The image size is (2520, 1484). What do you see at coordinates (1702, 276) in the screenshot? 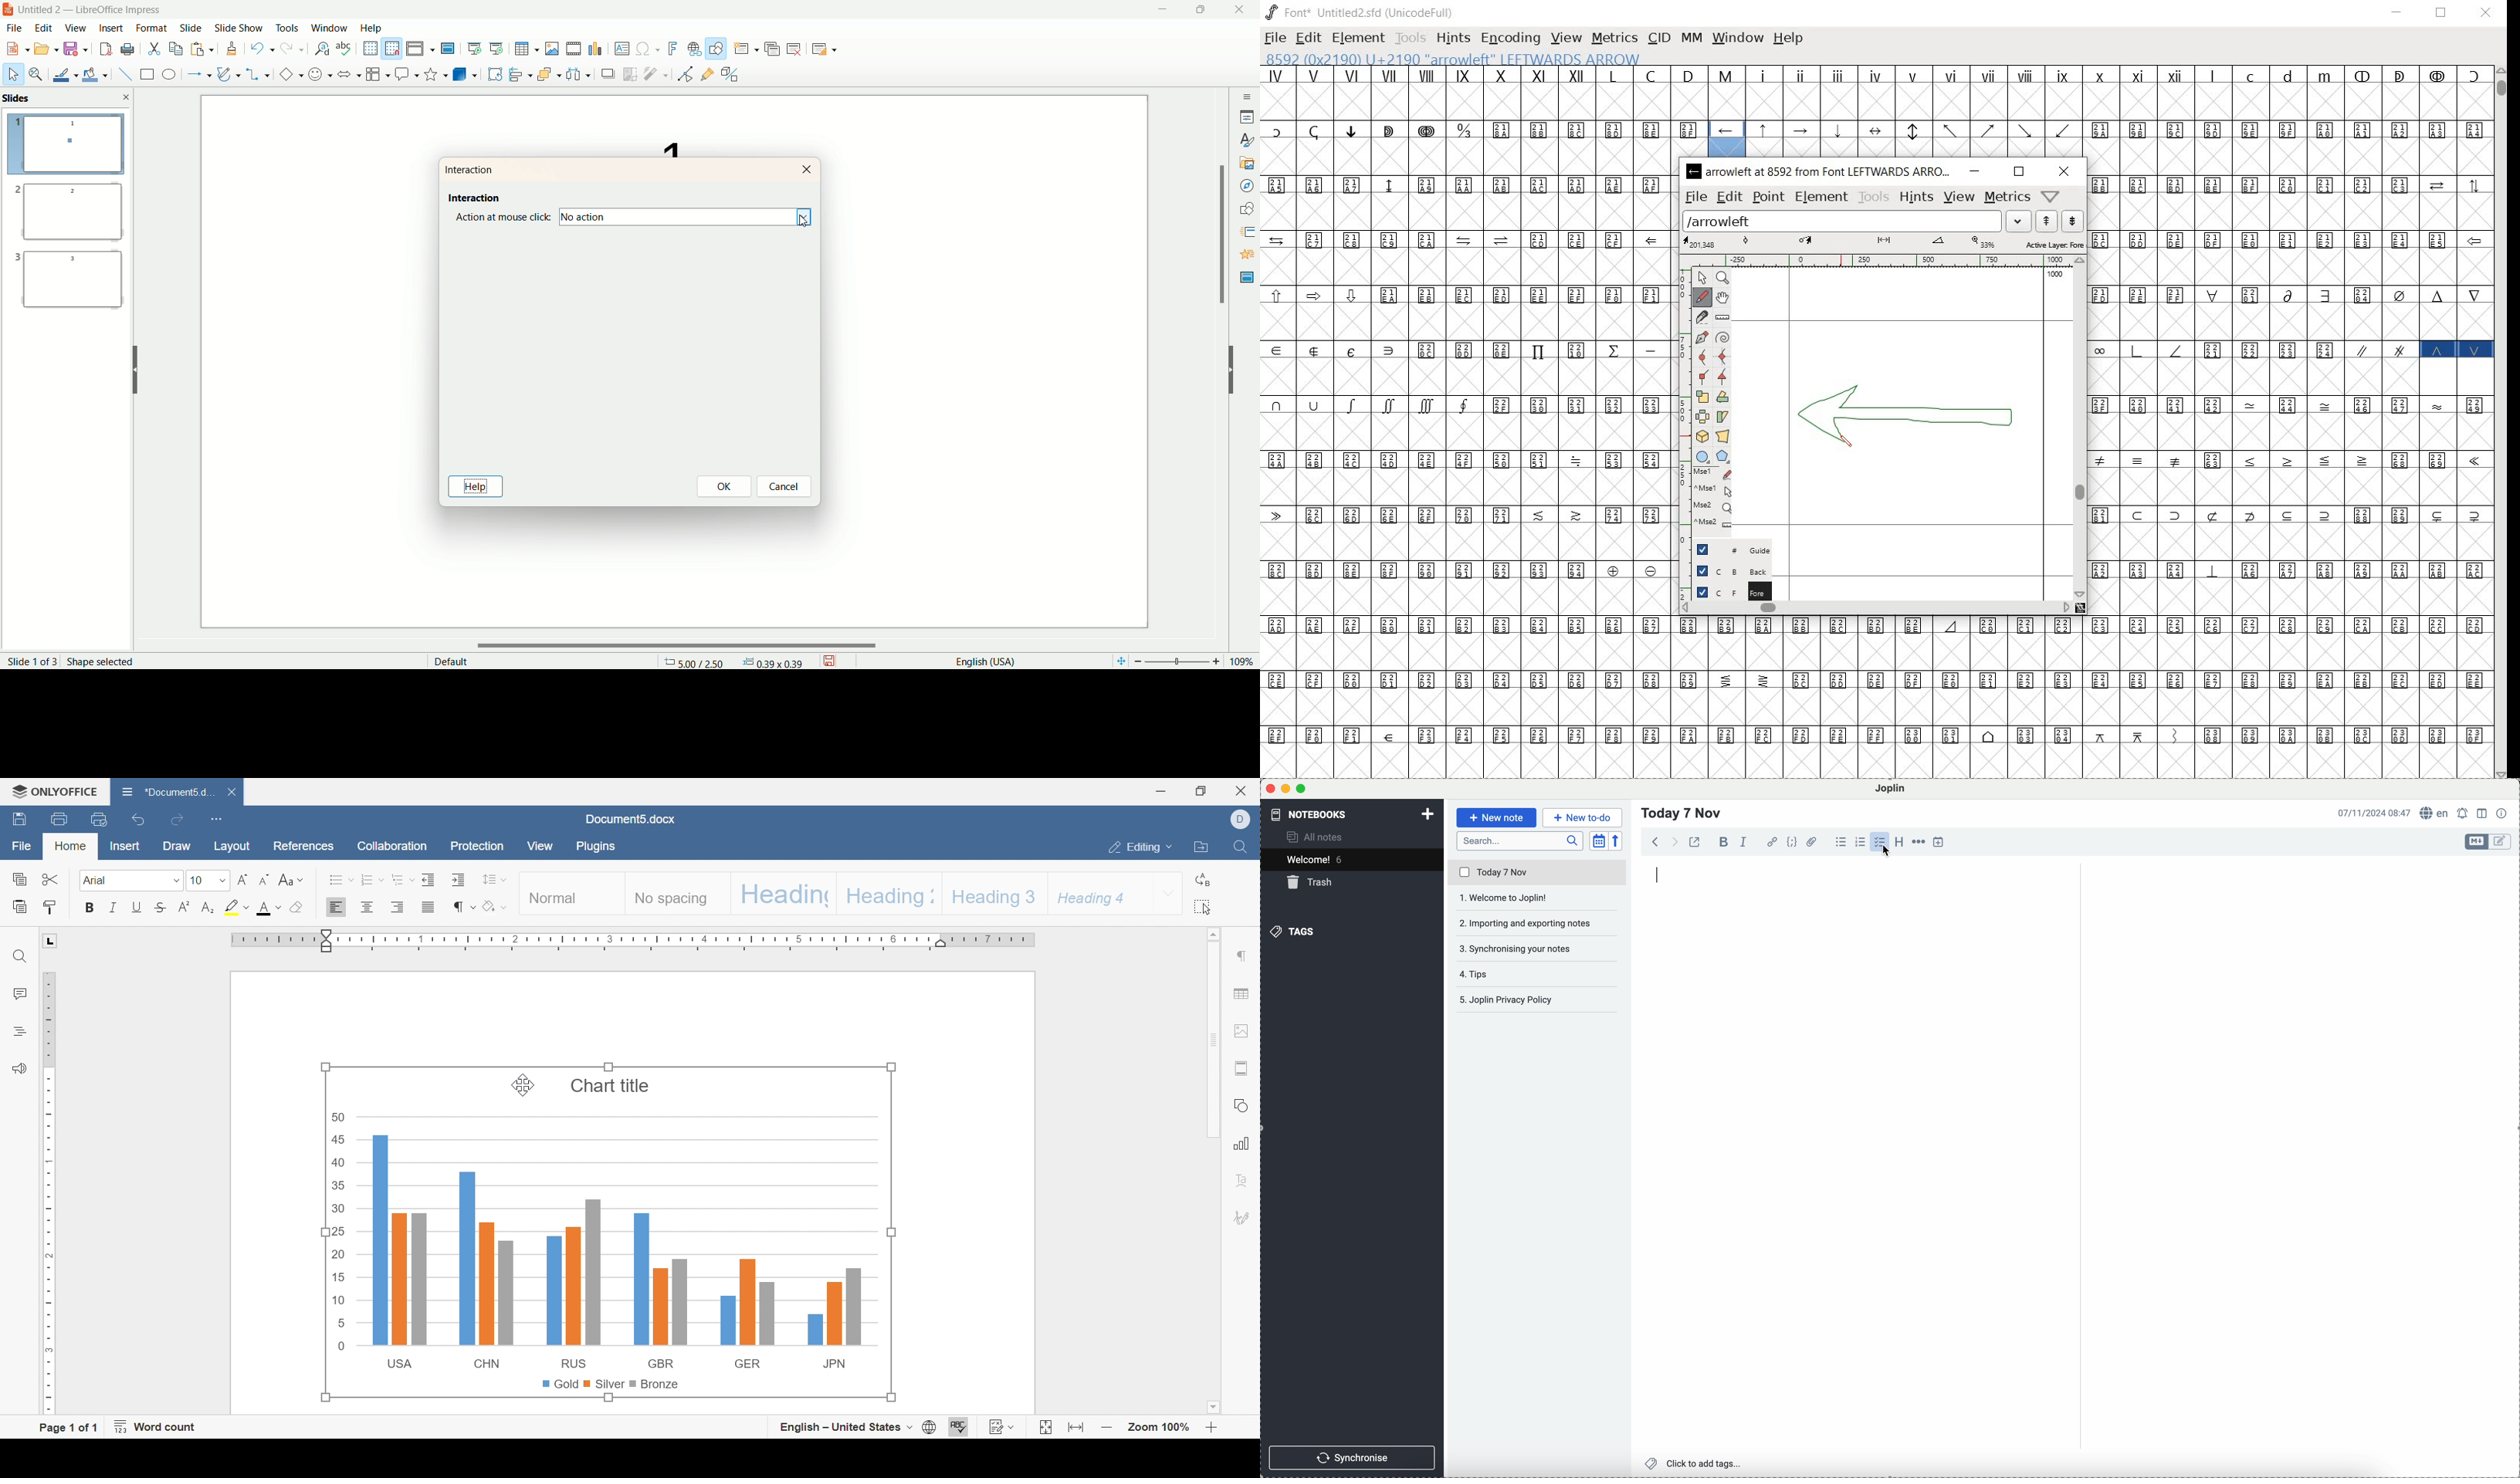
I see `pointer` at bounding box center [1702, 276].